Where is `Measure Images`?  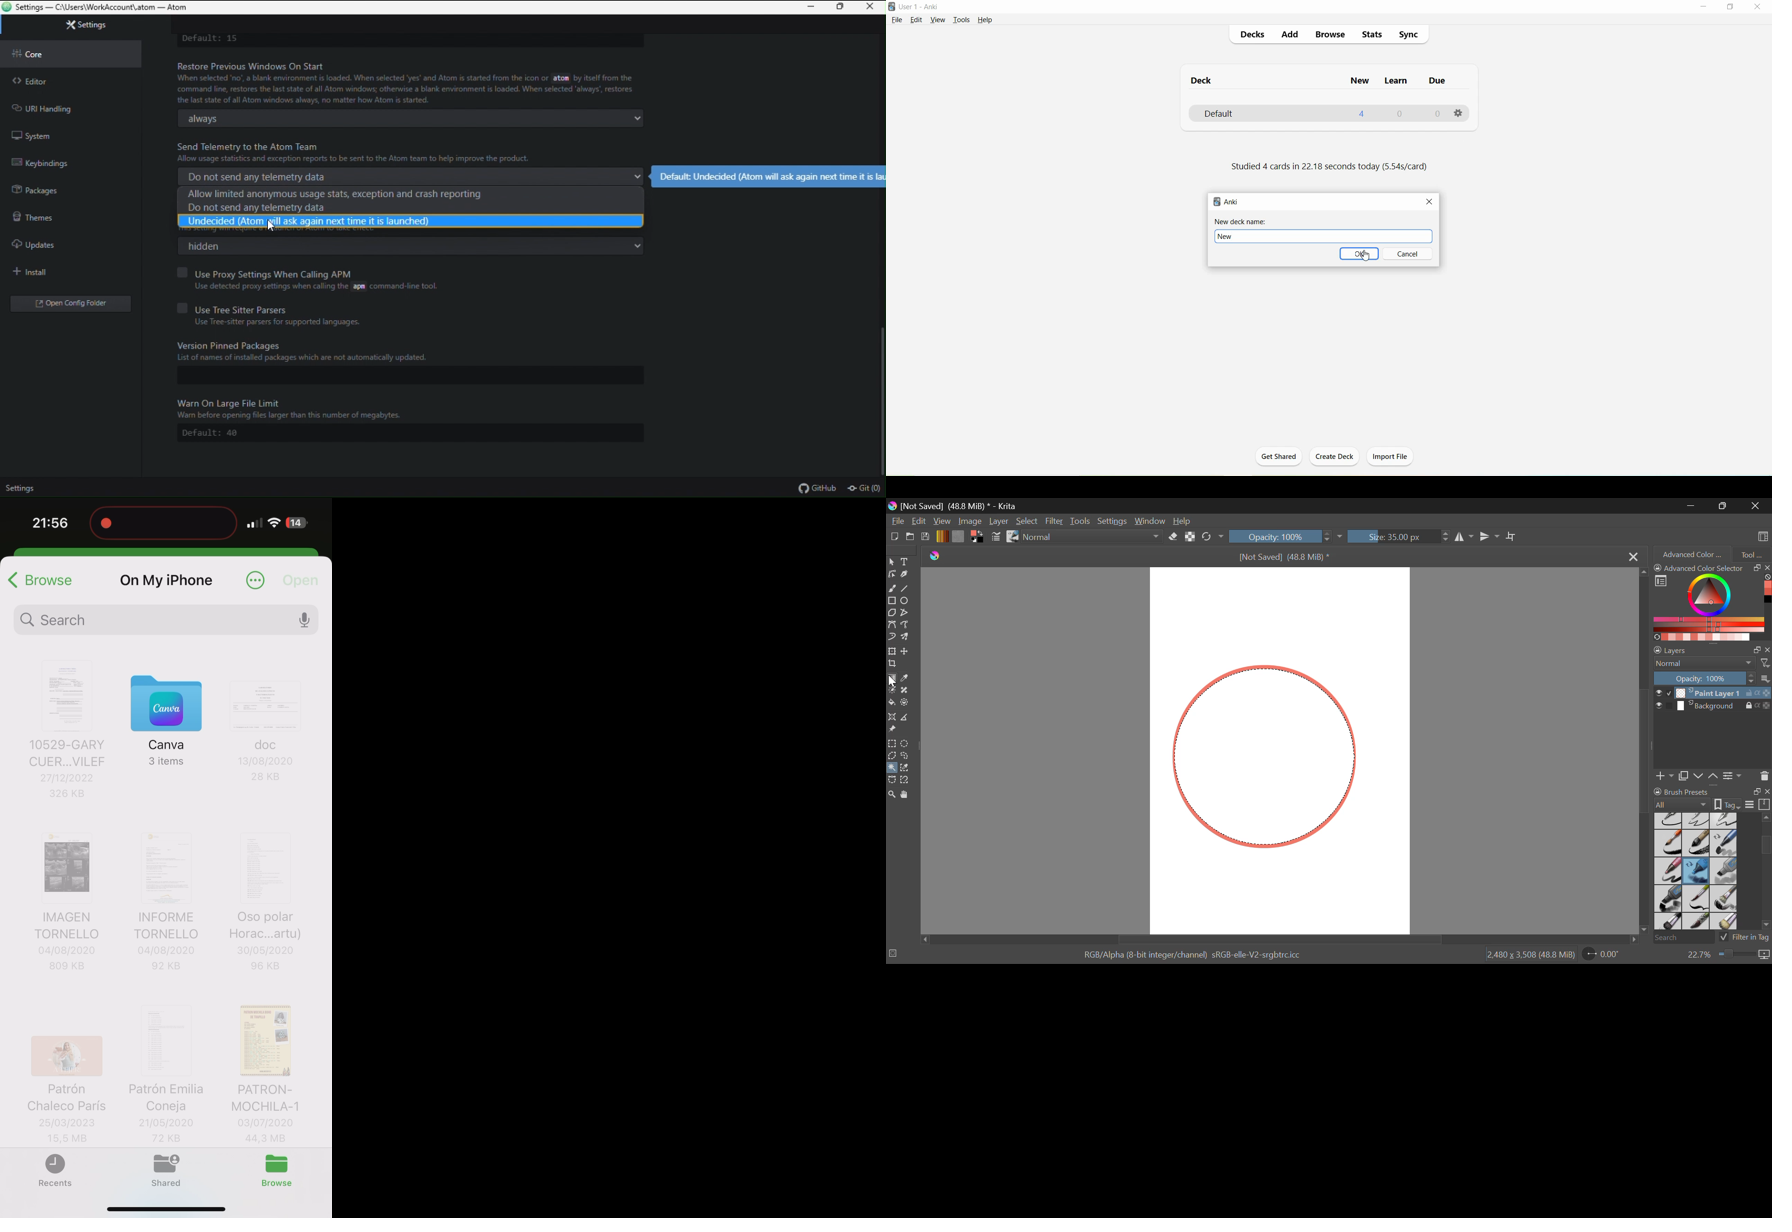 Measure Images is located at coordinates (906, 719).